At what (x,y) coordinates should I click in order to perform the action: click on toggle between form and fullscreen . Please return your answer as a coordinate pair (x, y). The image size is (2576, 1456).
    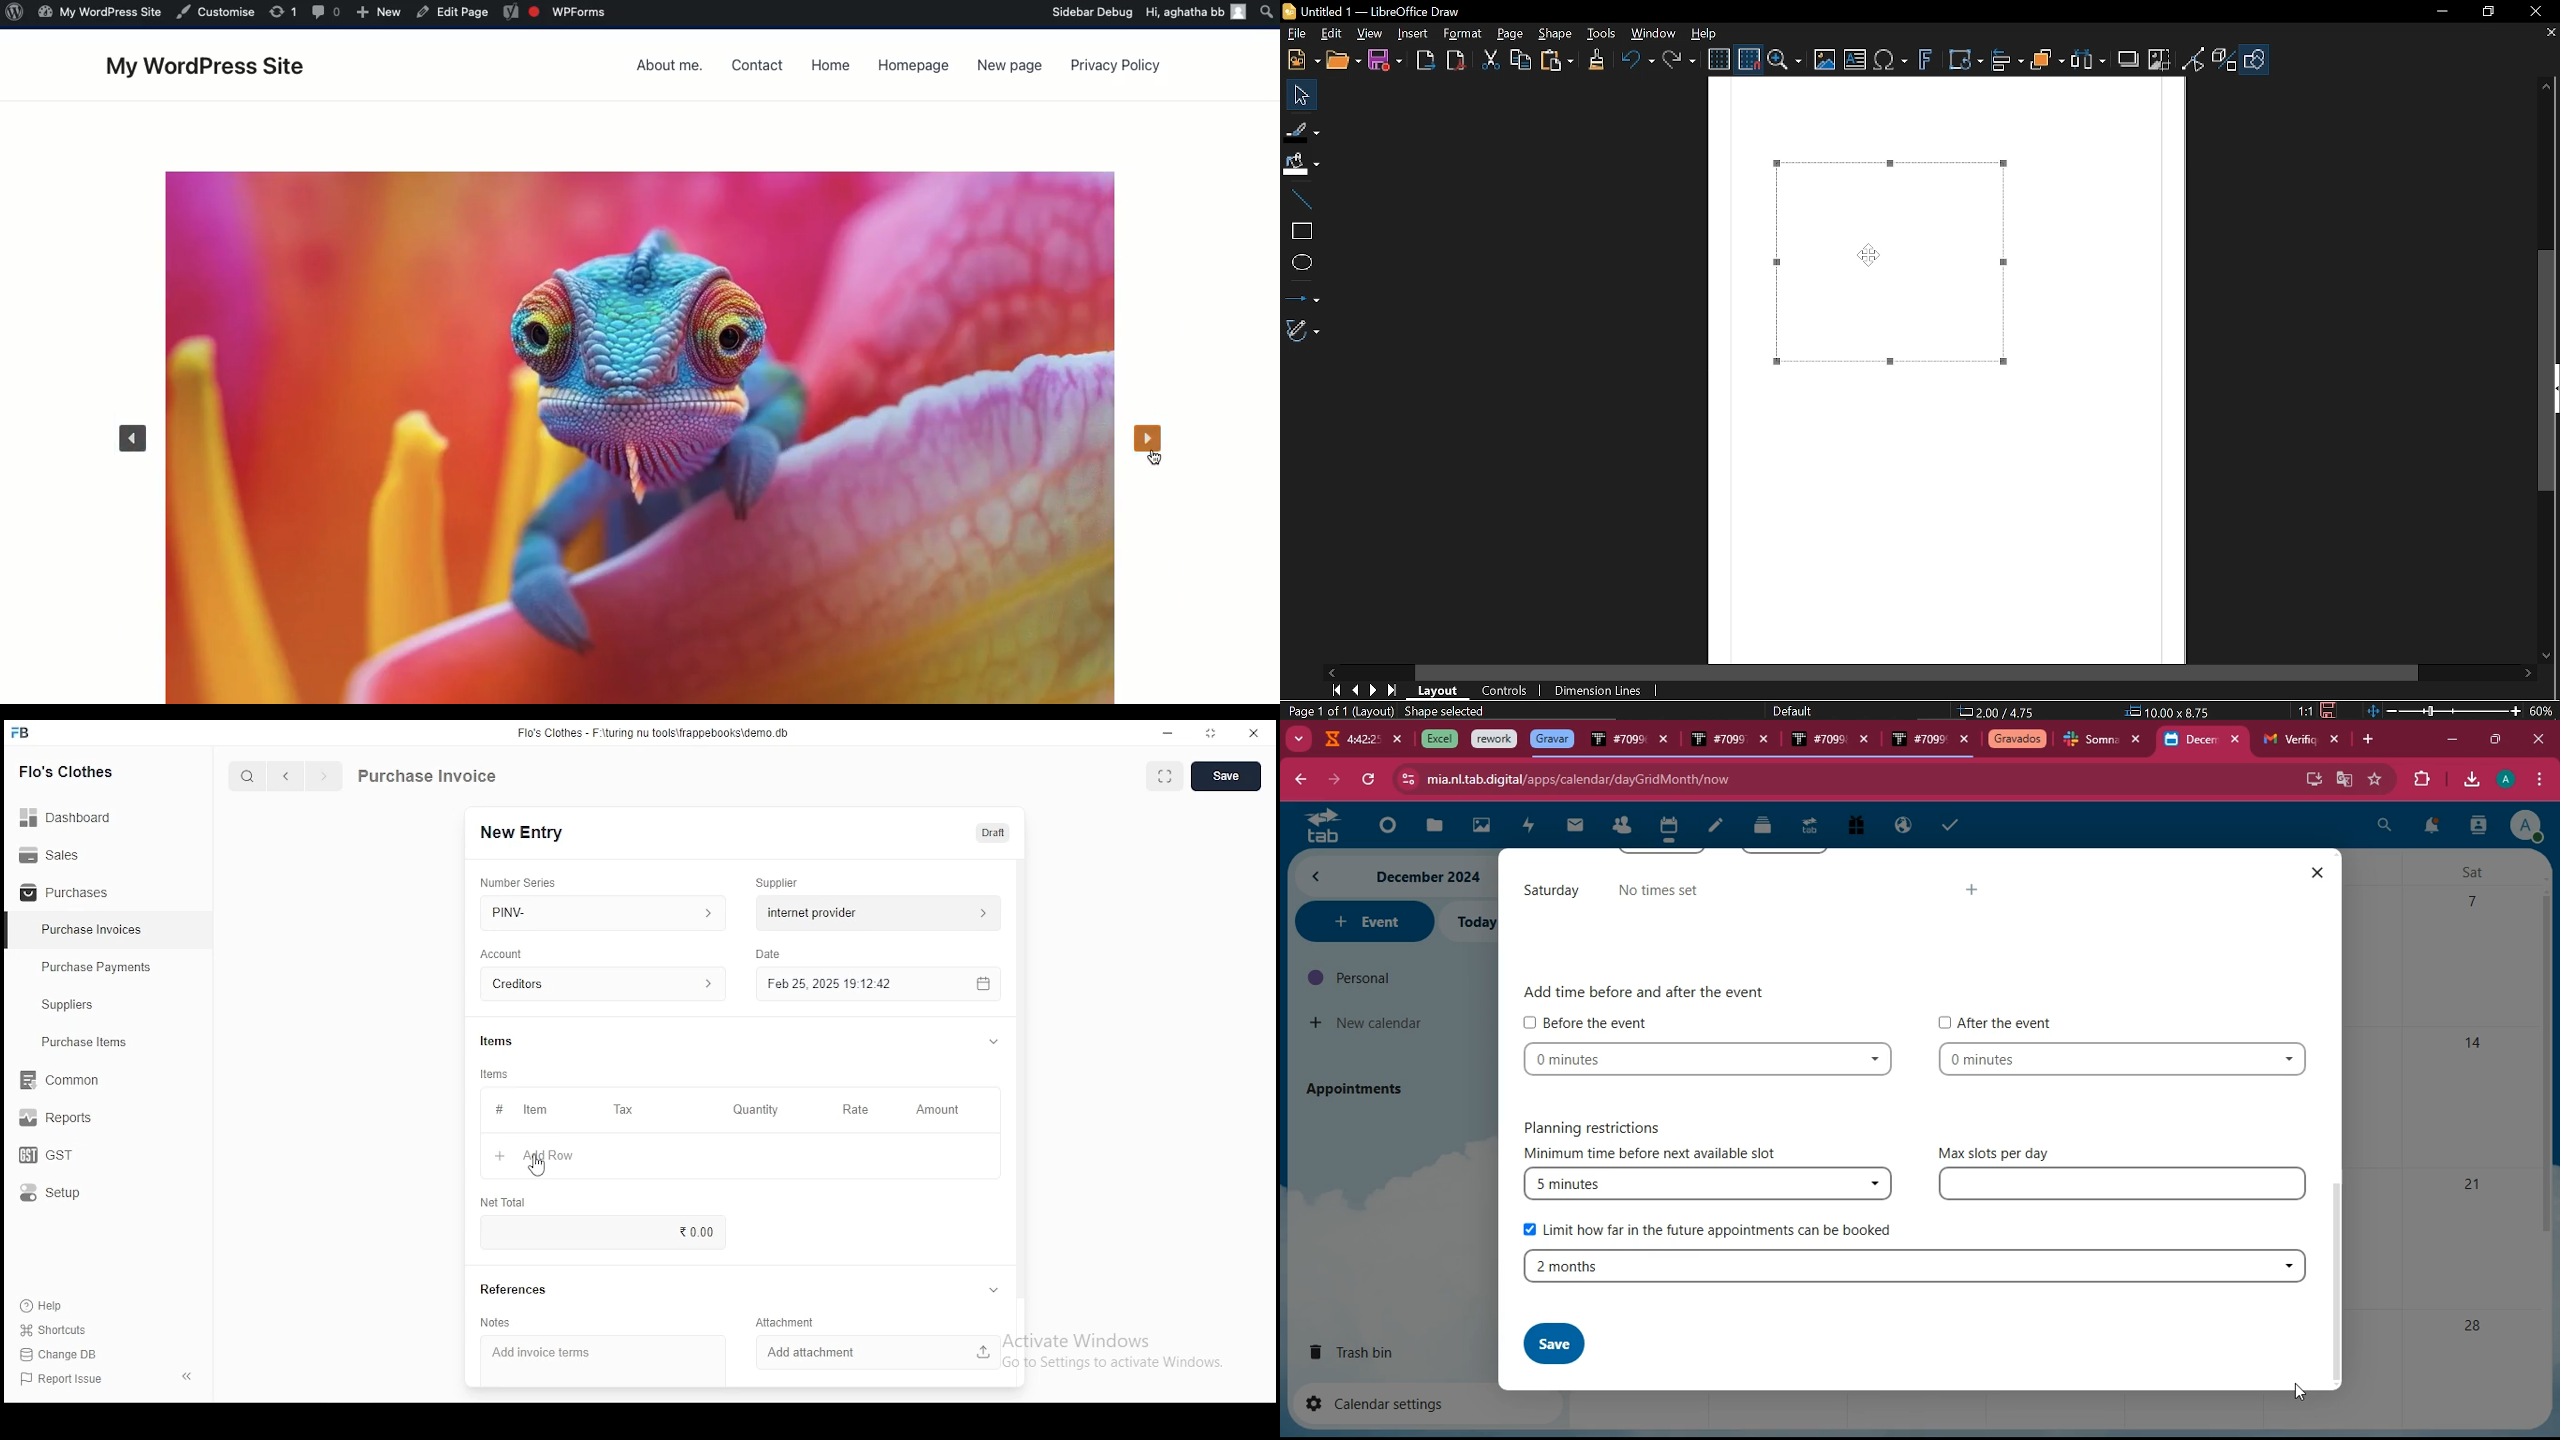
    Looking at the image, I should click on (1166, 778).